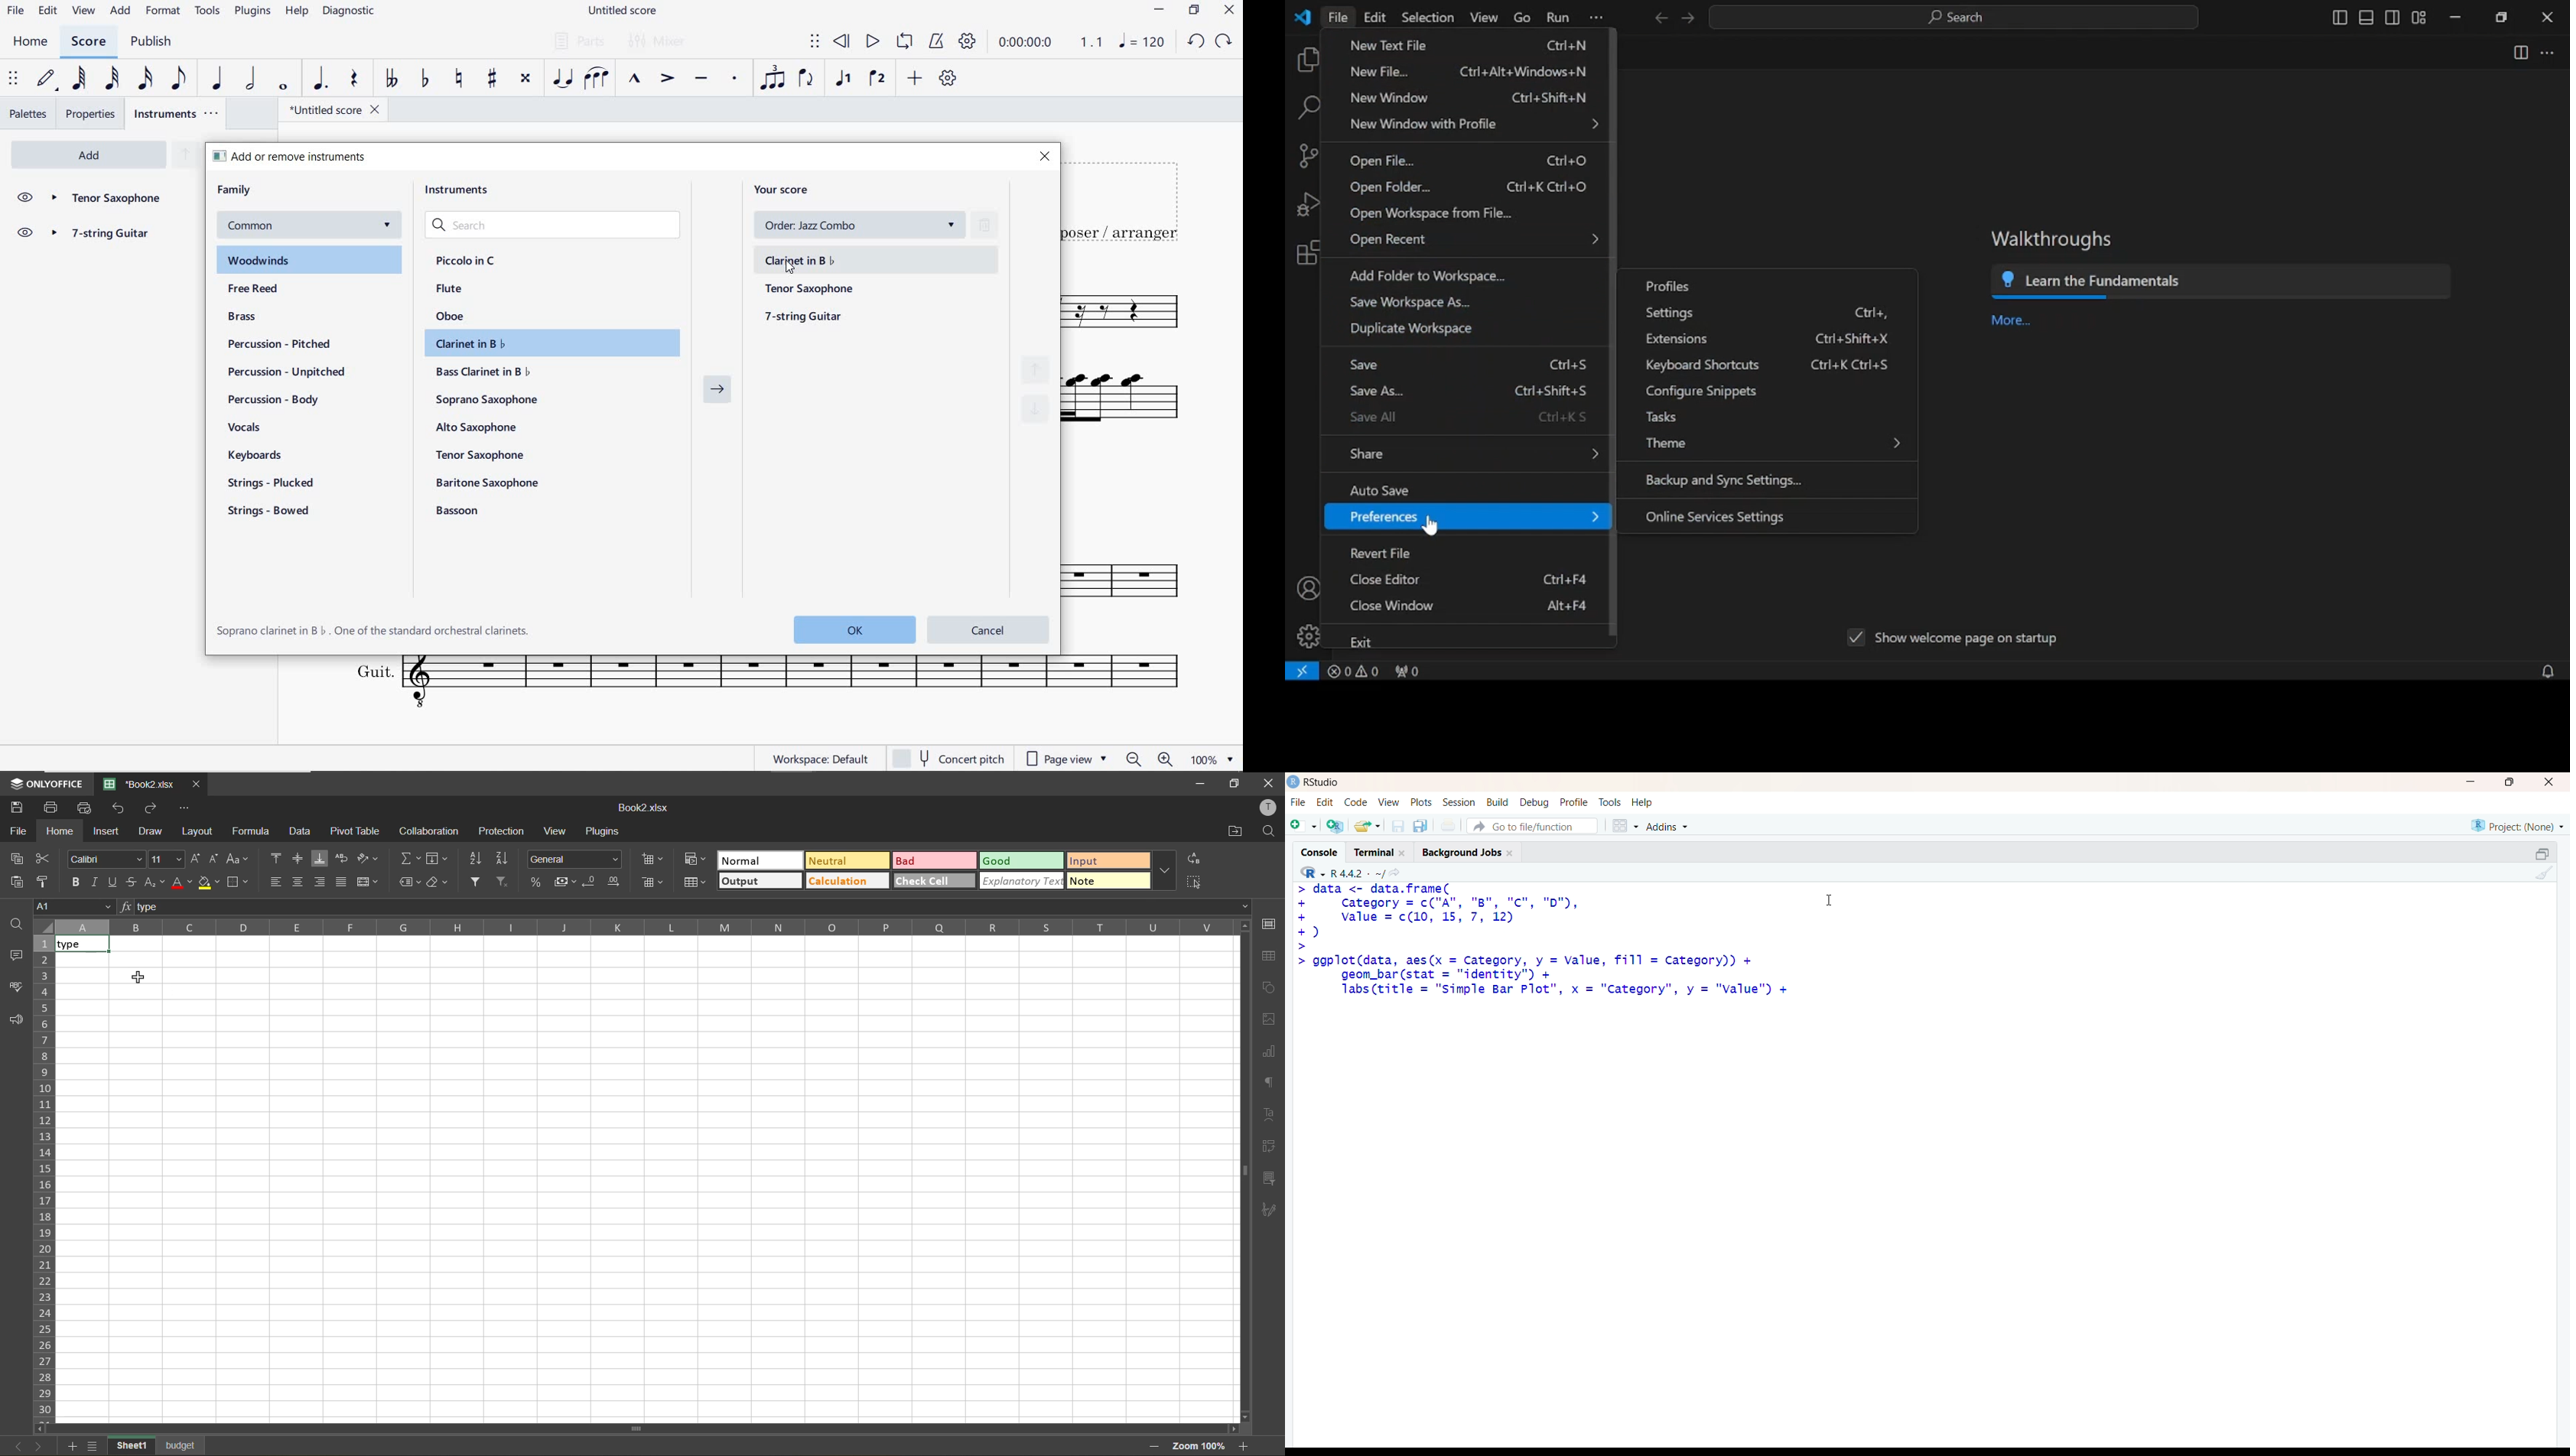  What do you see at coordinates (1268, 1021) in the screenshot?
I see `images` at bounding box center [1268, 1021].